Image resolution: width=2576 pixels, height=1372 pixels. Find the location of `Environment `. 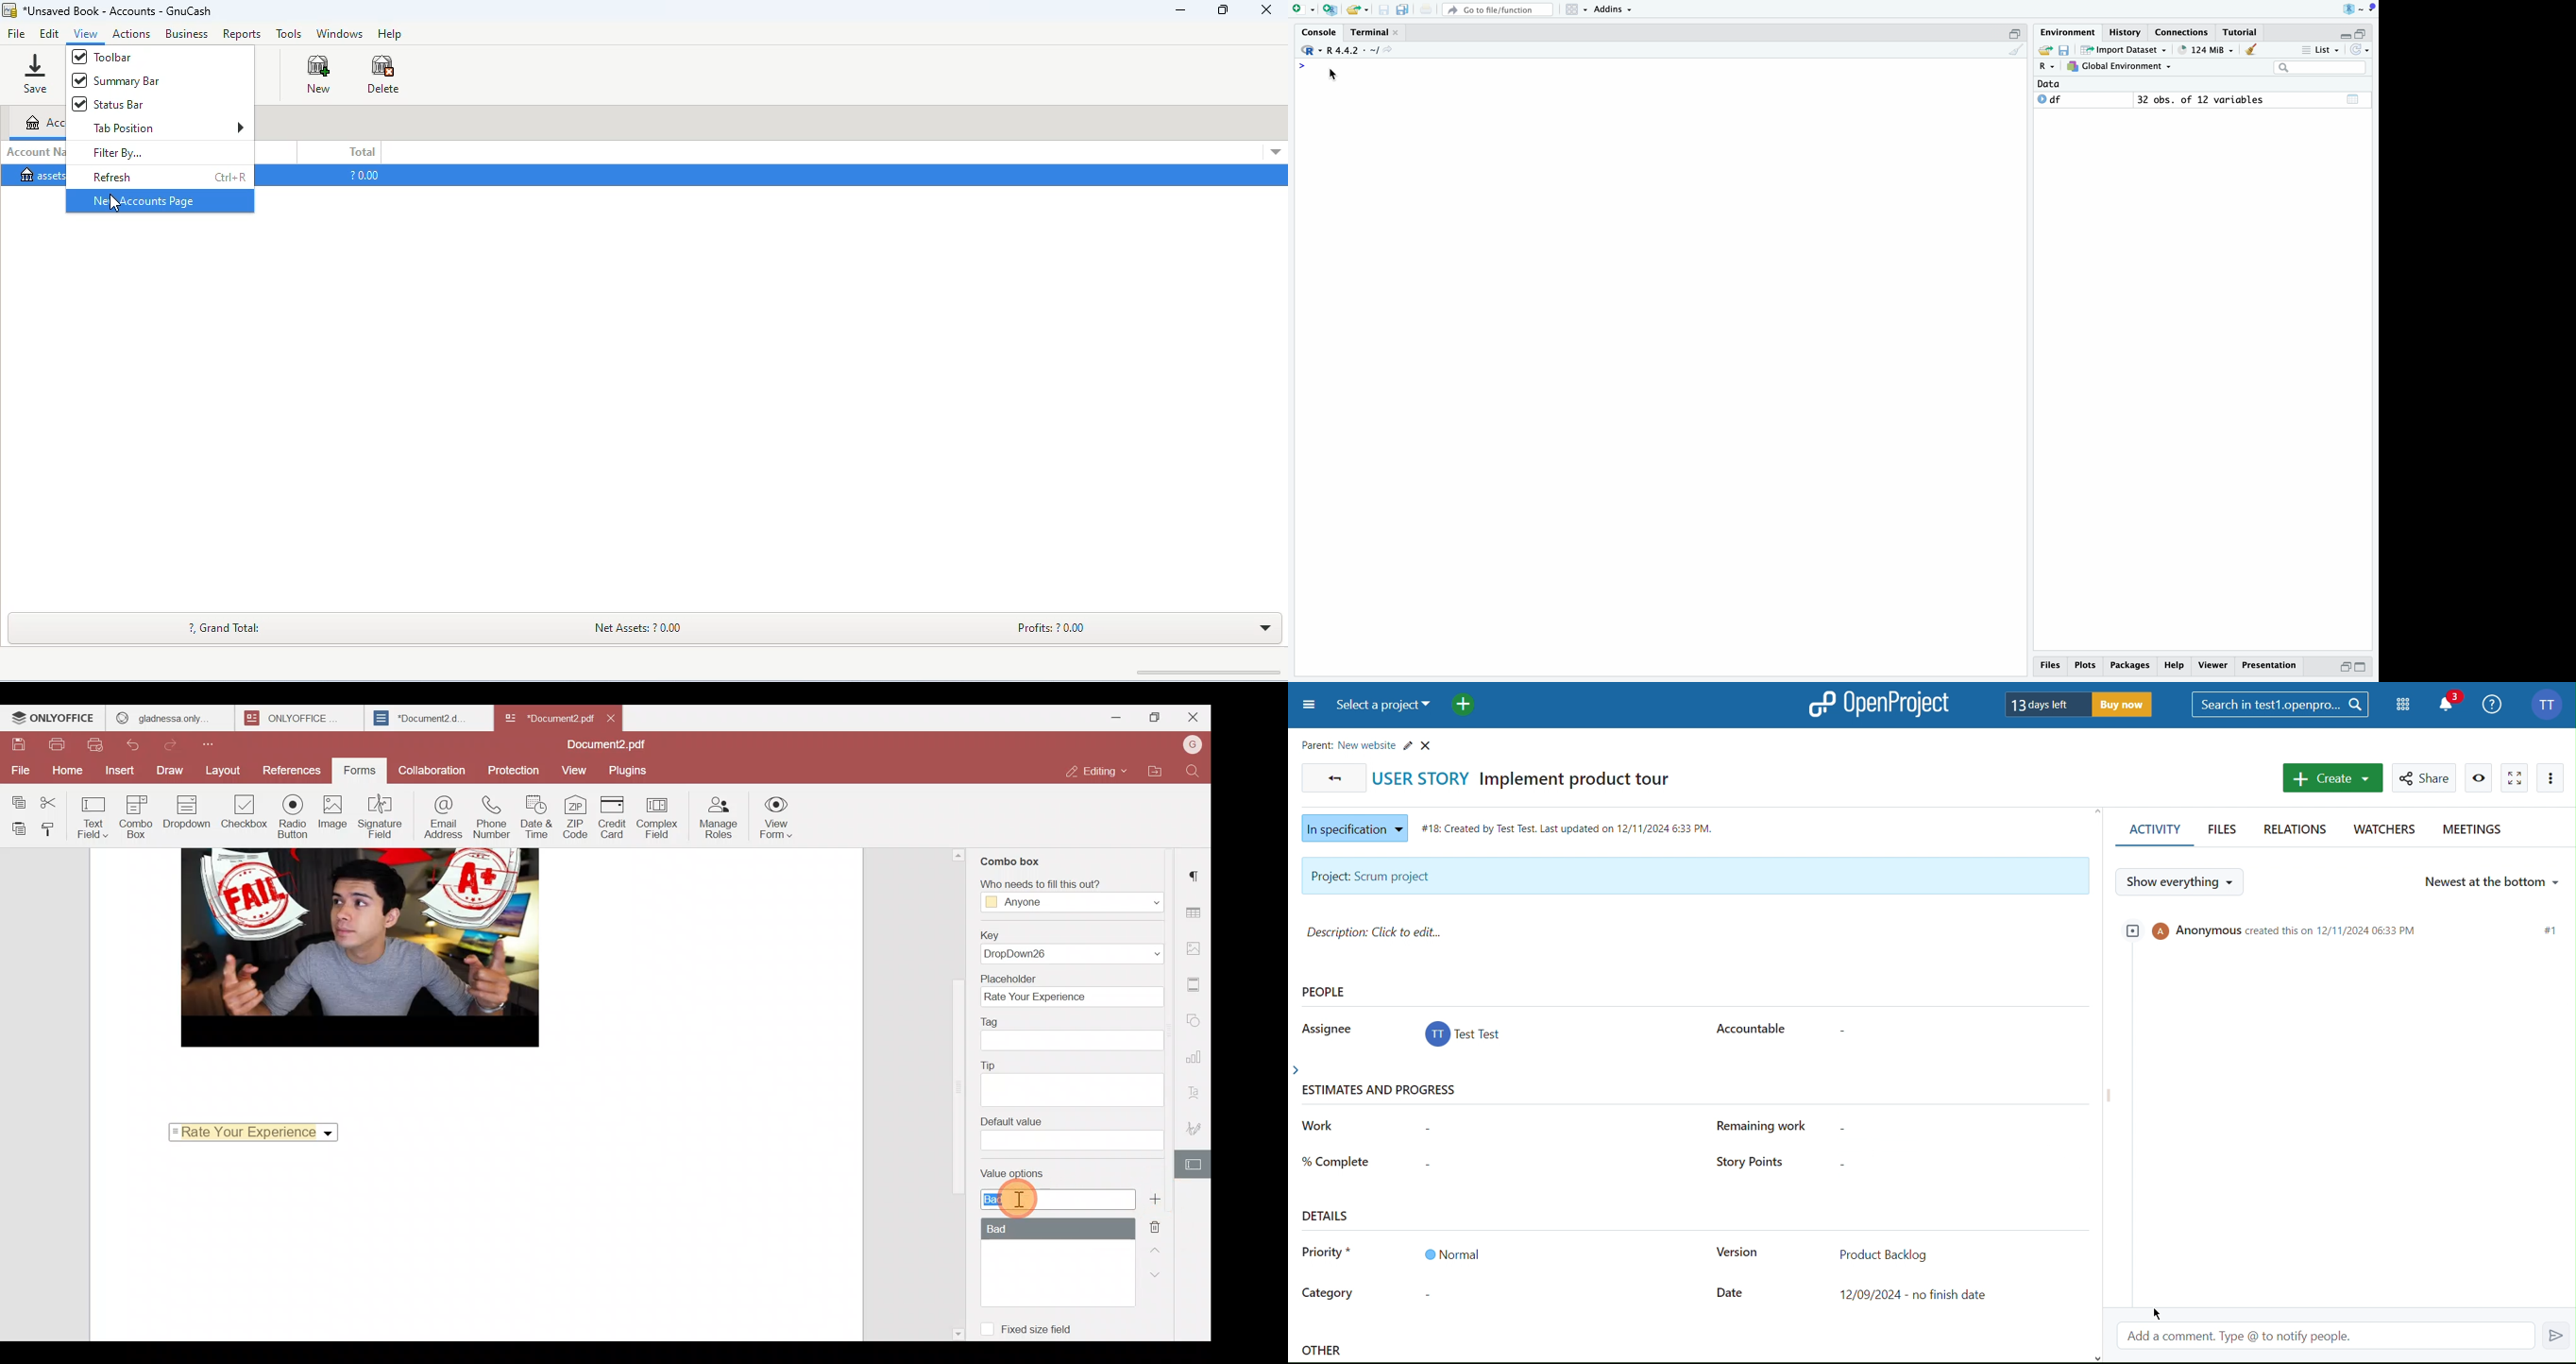

Environment  is located at coordinates (2069, 33).